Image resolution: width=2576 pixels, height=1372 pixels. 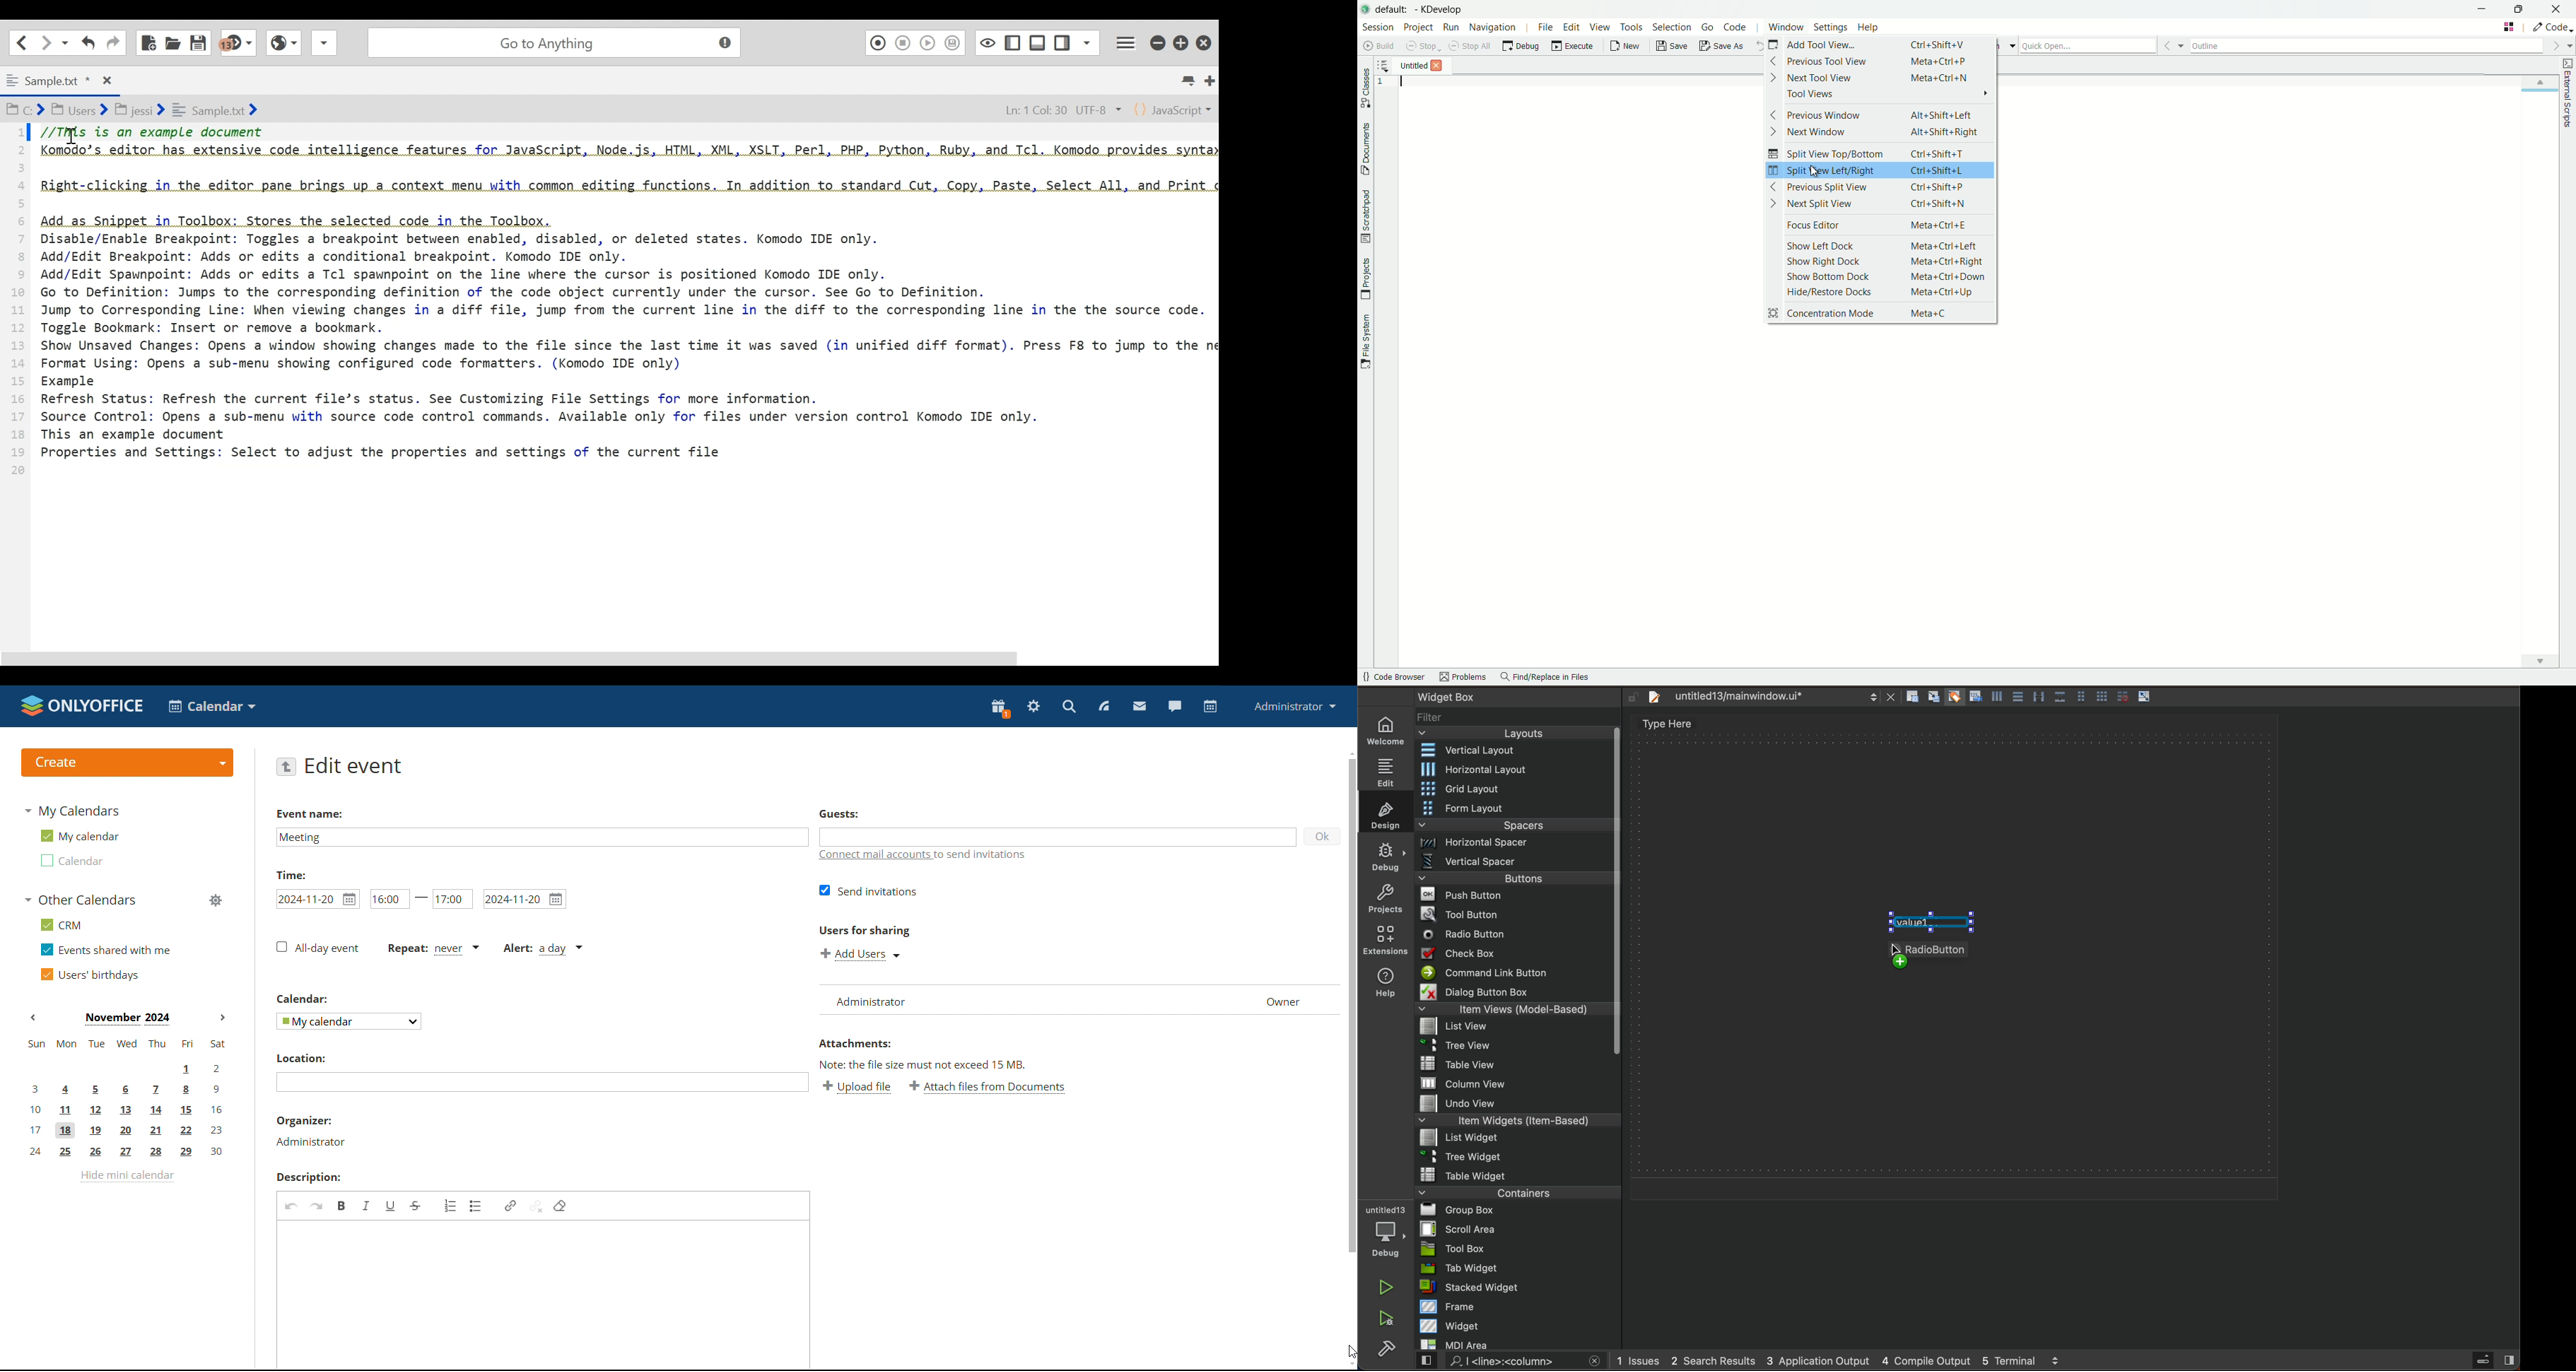 I want to click on , so click(x=2038, y=697).